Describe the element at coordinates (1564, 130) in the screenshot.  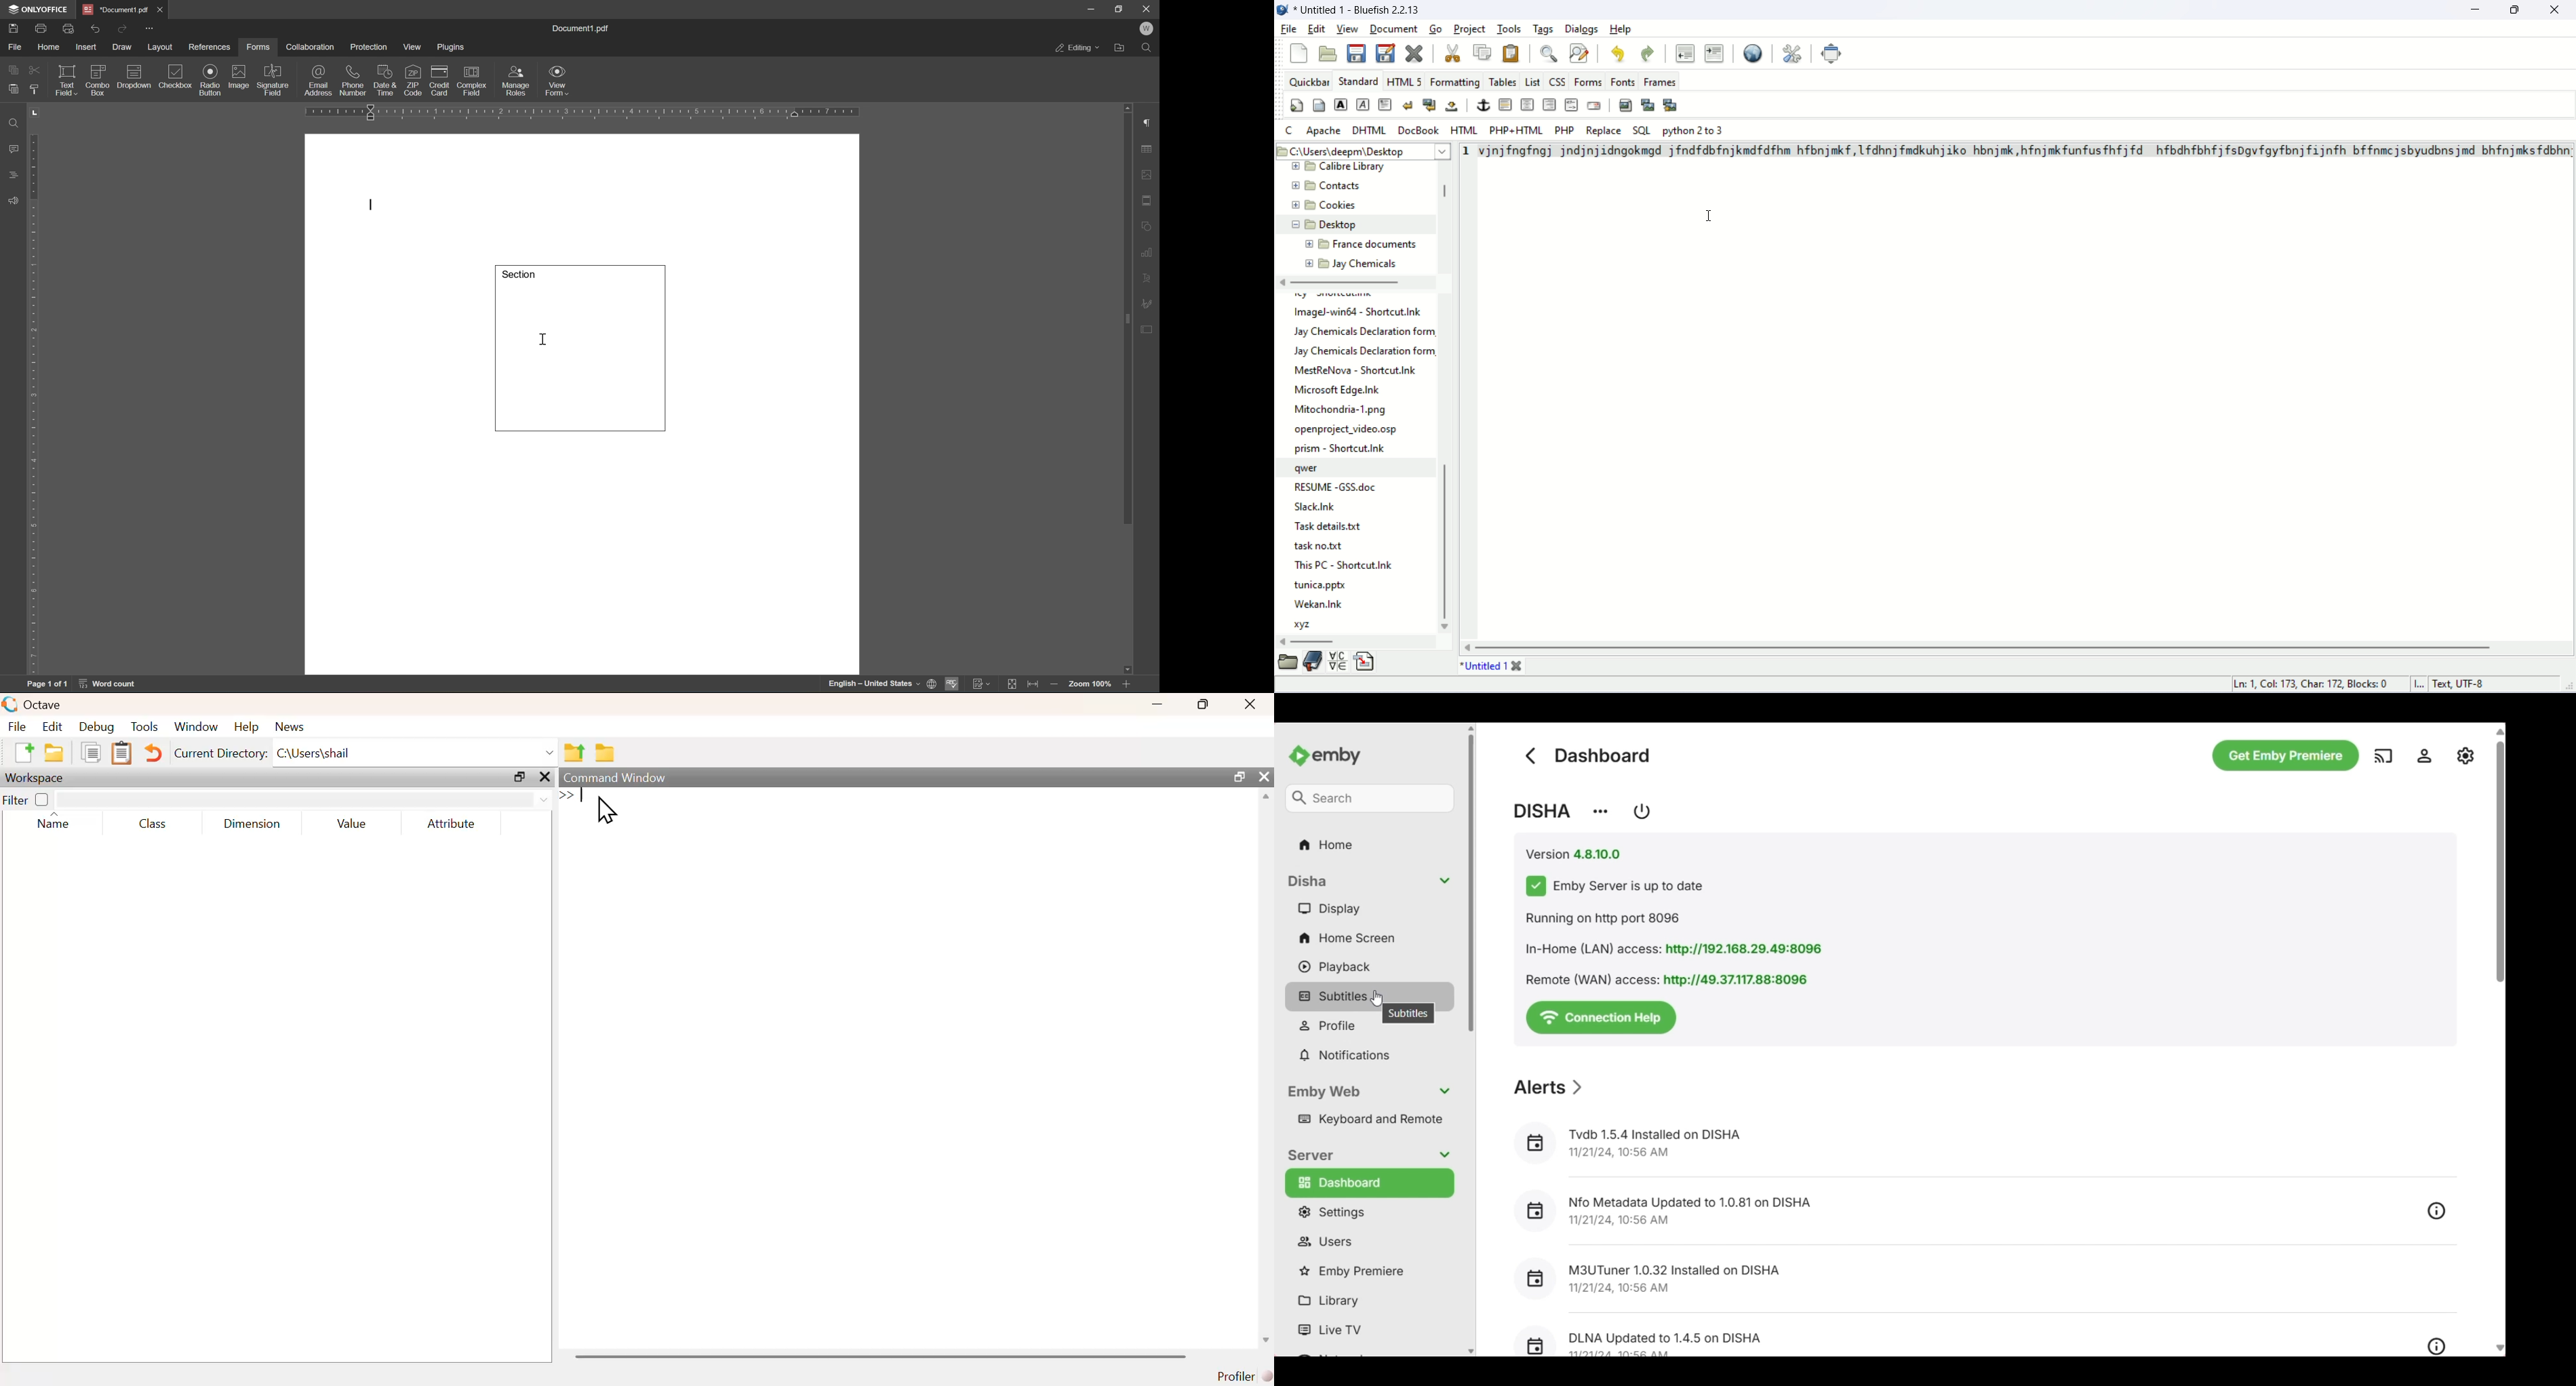
I see `PHP` at that location.